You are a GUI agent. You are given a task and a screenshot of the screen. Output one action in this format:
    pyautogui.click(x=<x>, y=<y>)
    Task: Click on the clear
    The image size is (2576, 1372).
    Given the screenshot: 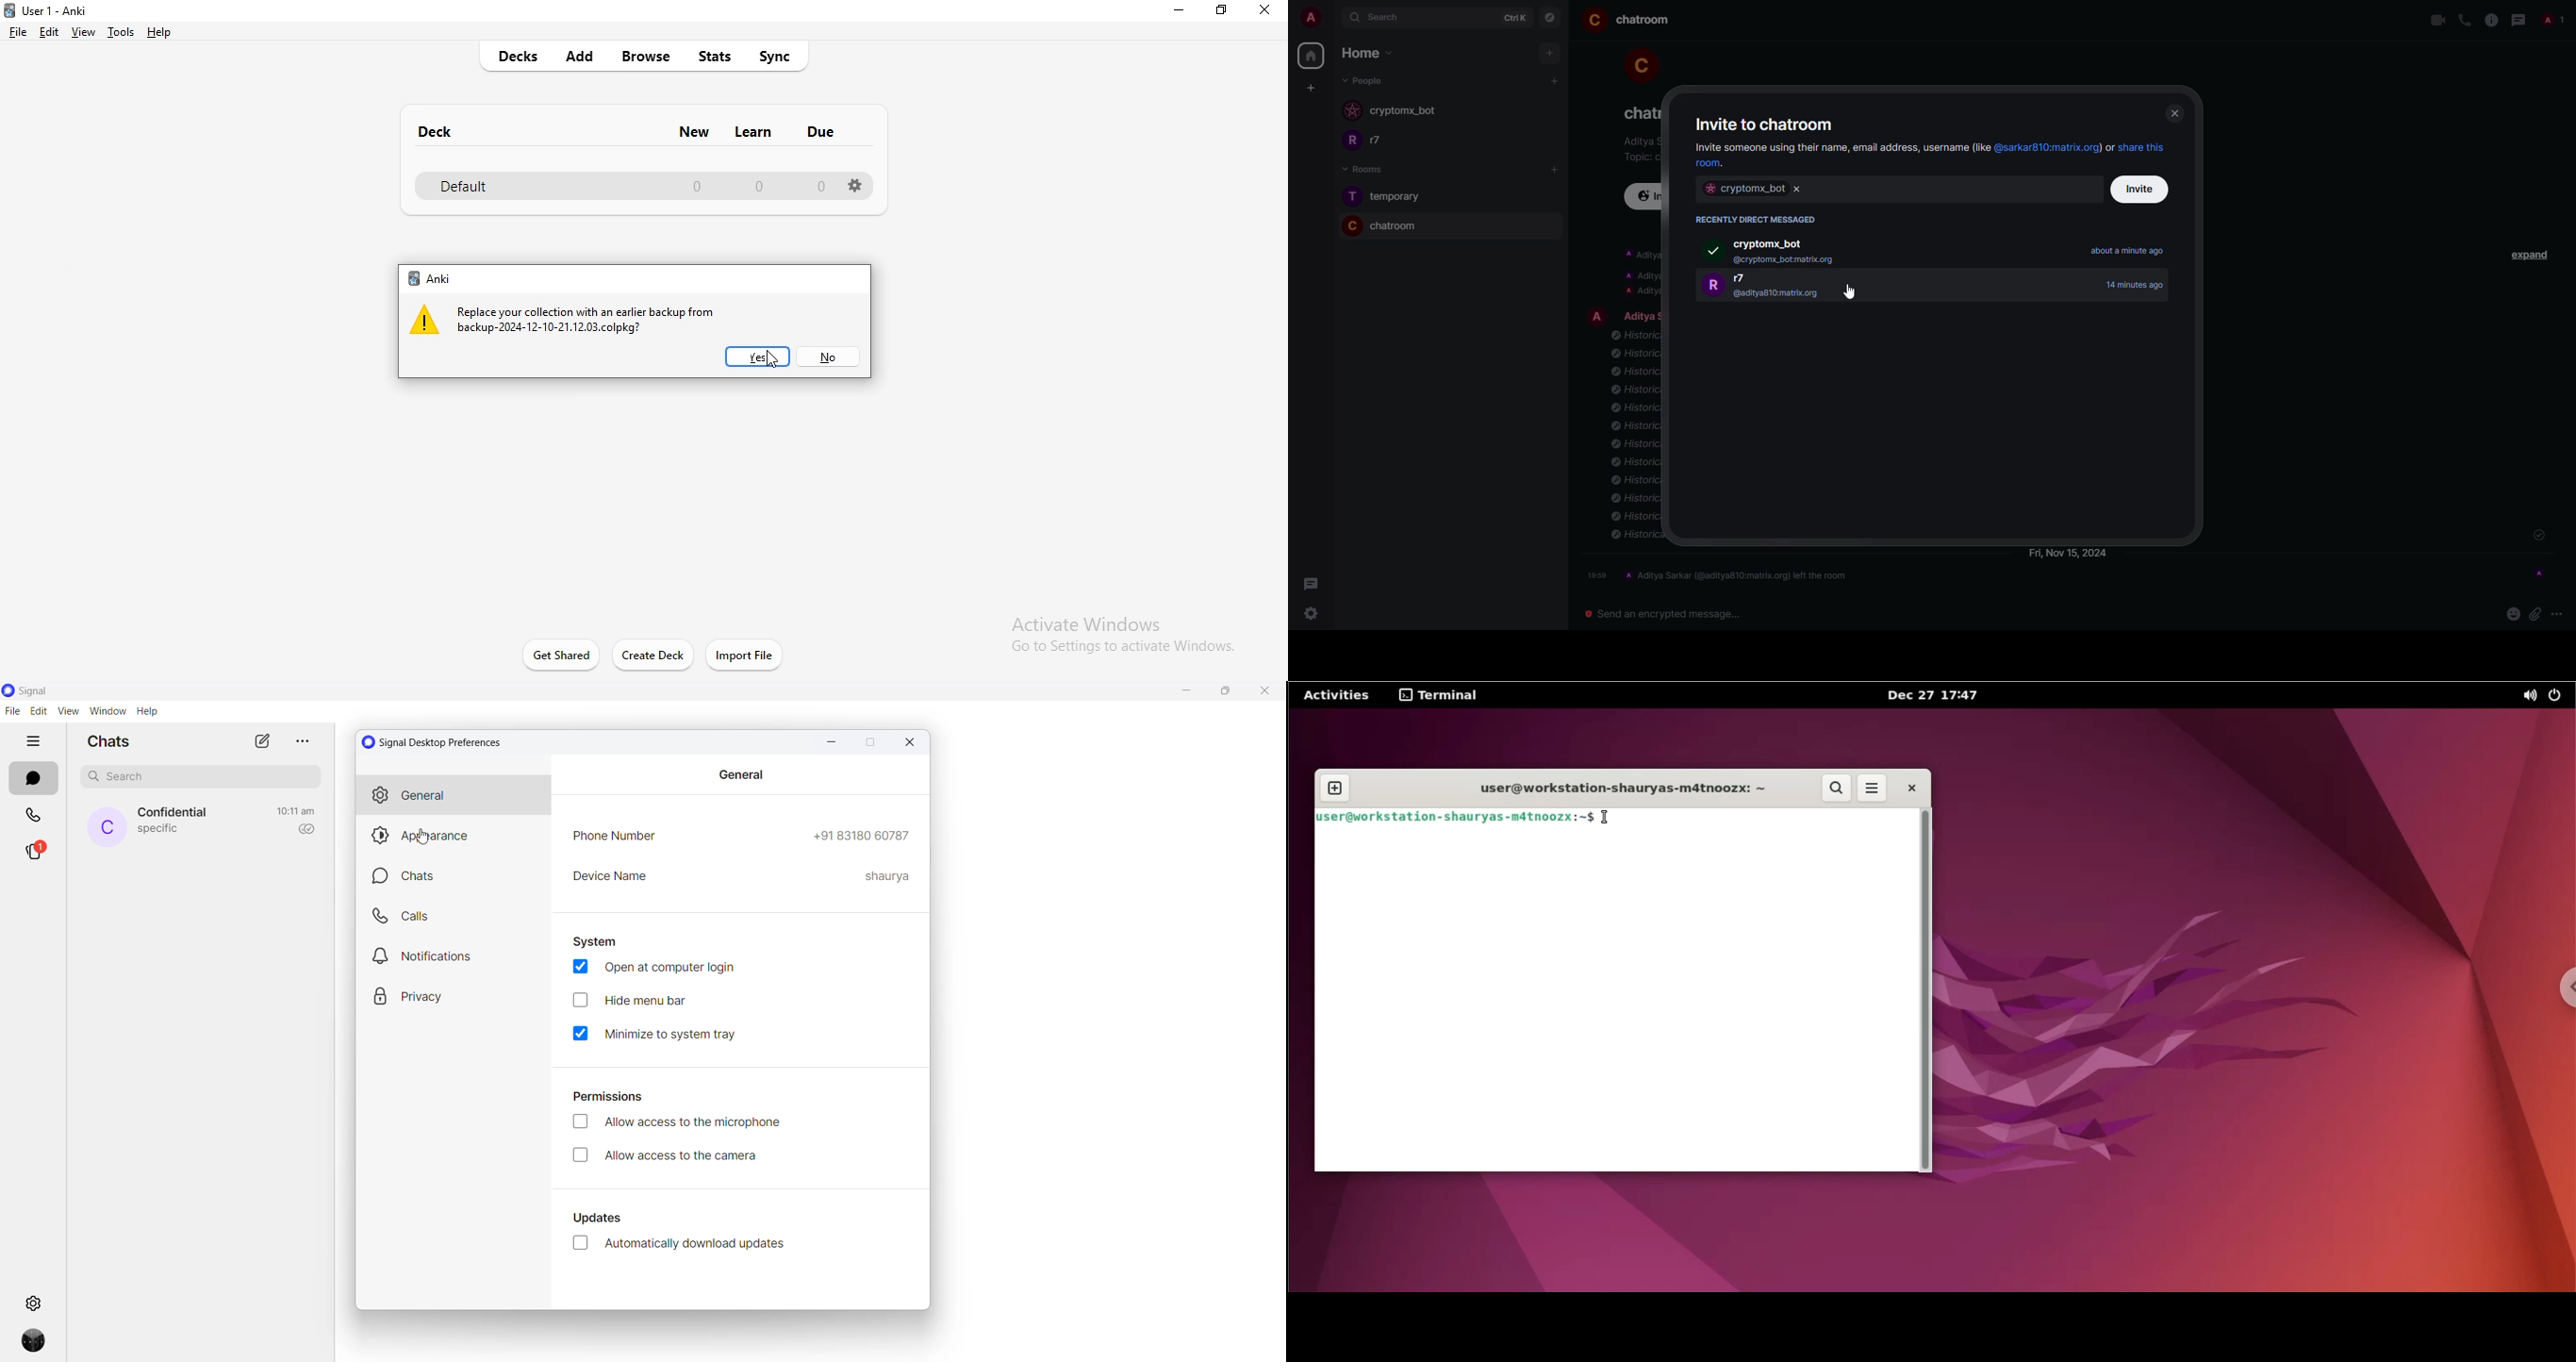 What is the action you would take?
    pyautogui.click(x=1796, y=190)
    